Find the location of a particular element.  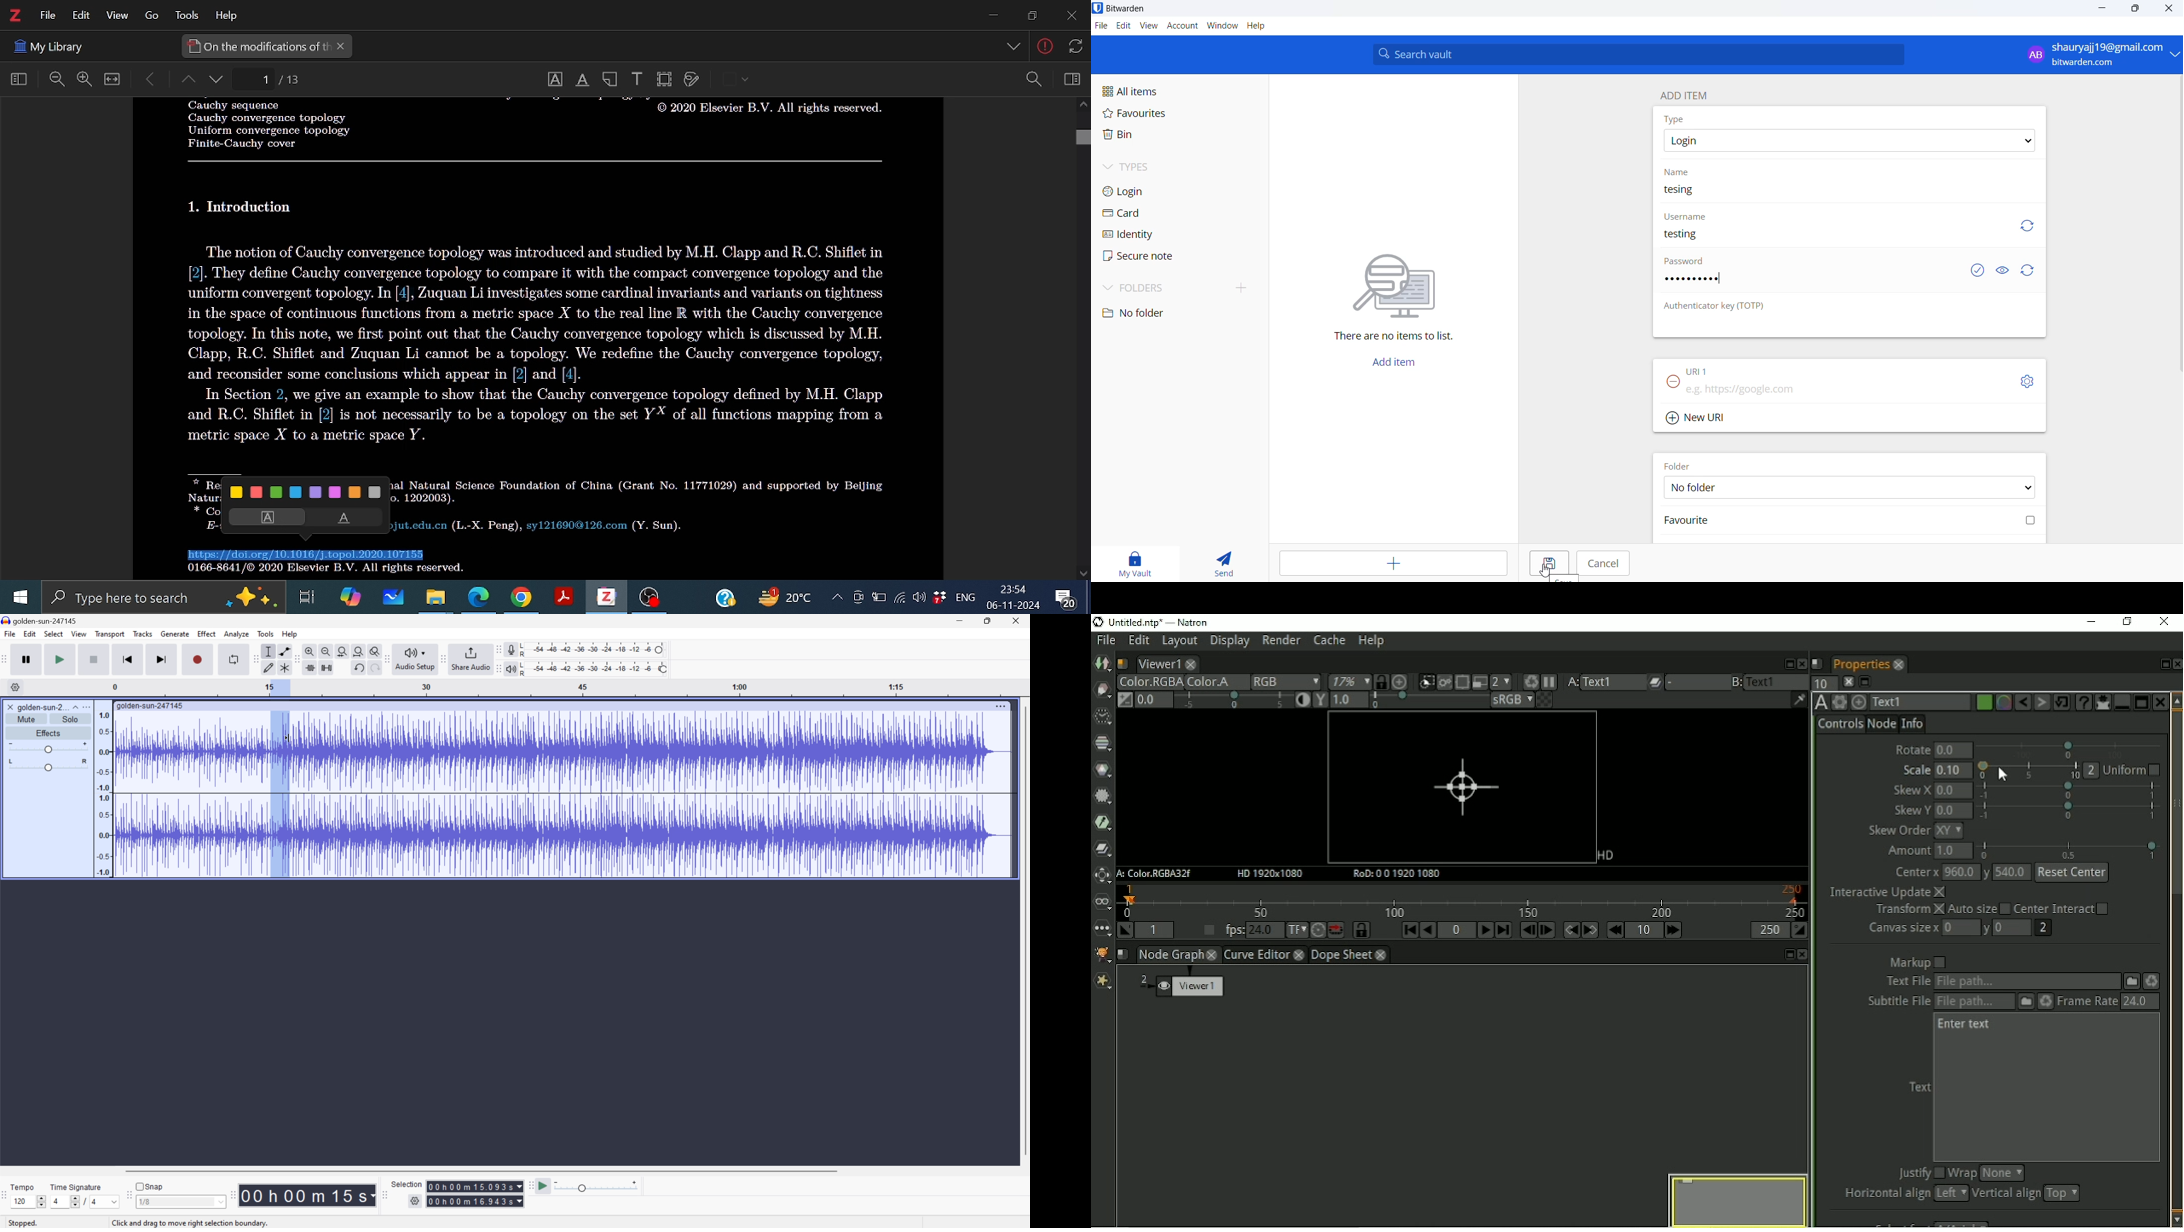

Effect is located at coordinates (207, 634).